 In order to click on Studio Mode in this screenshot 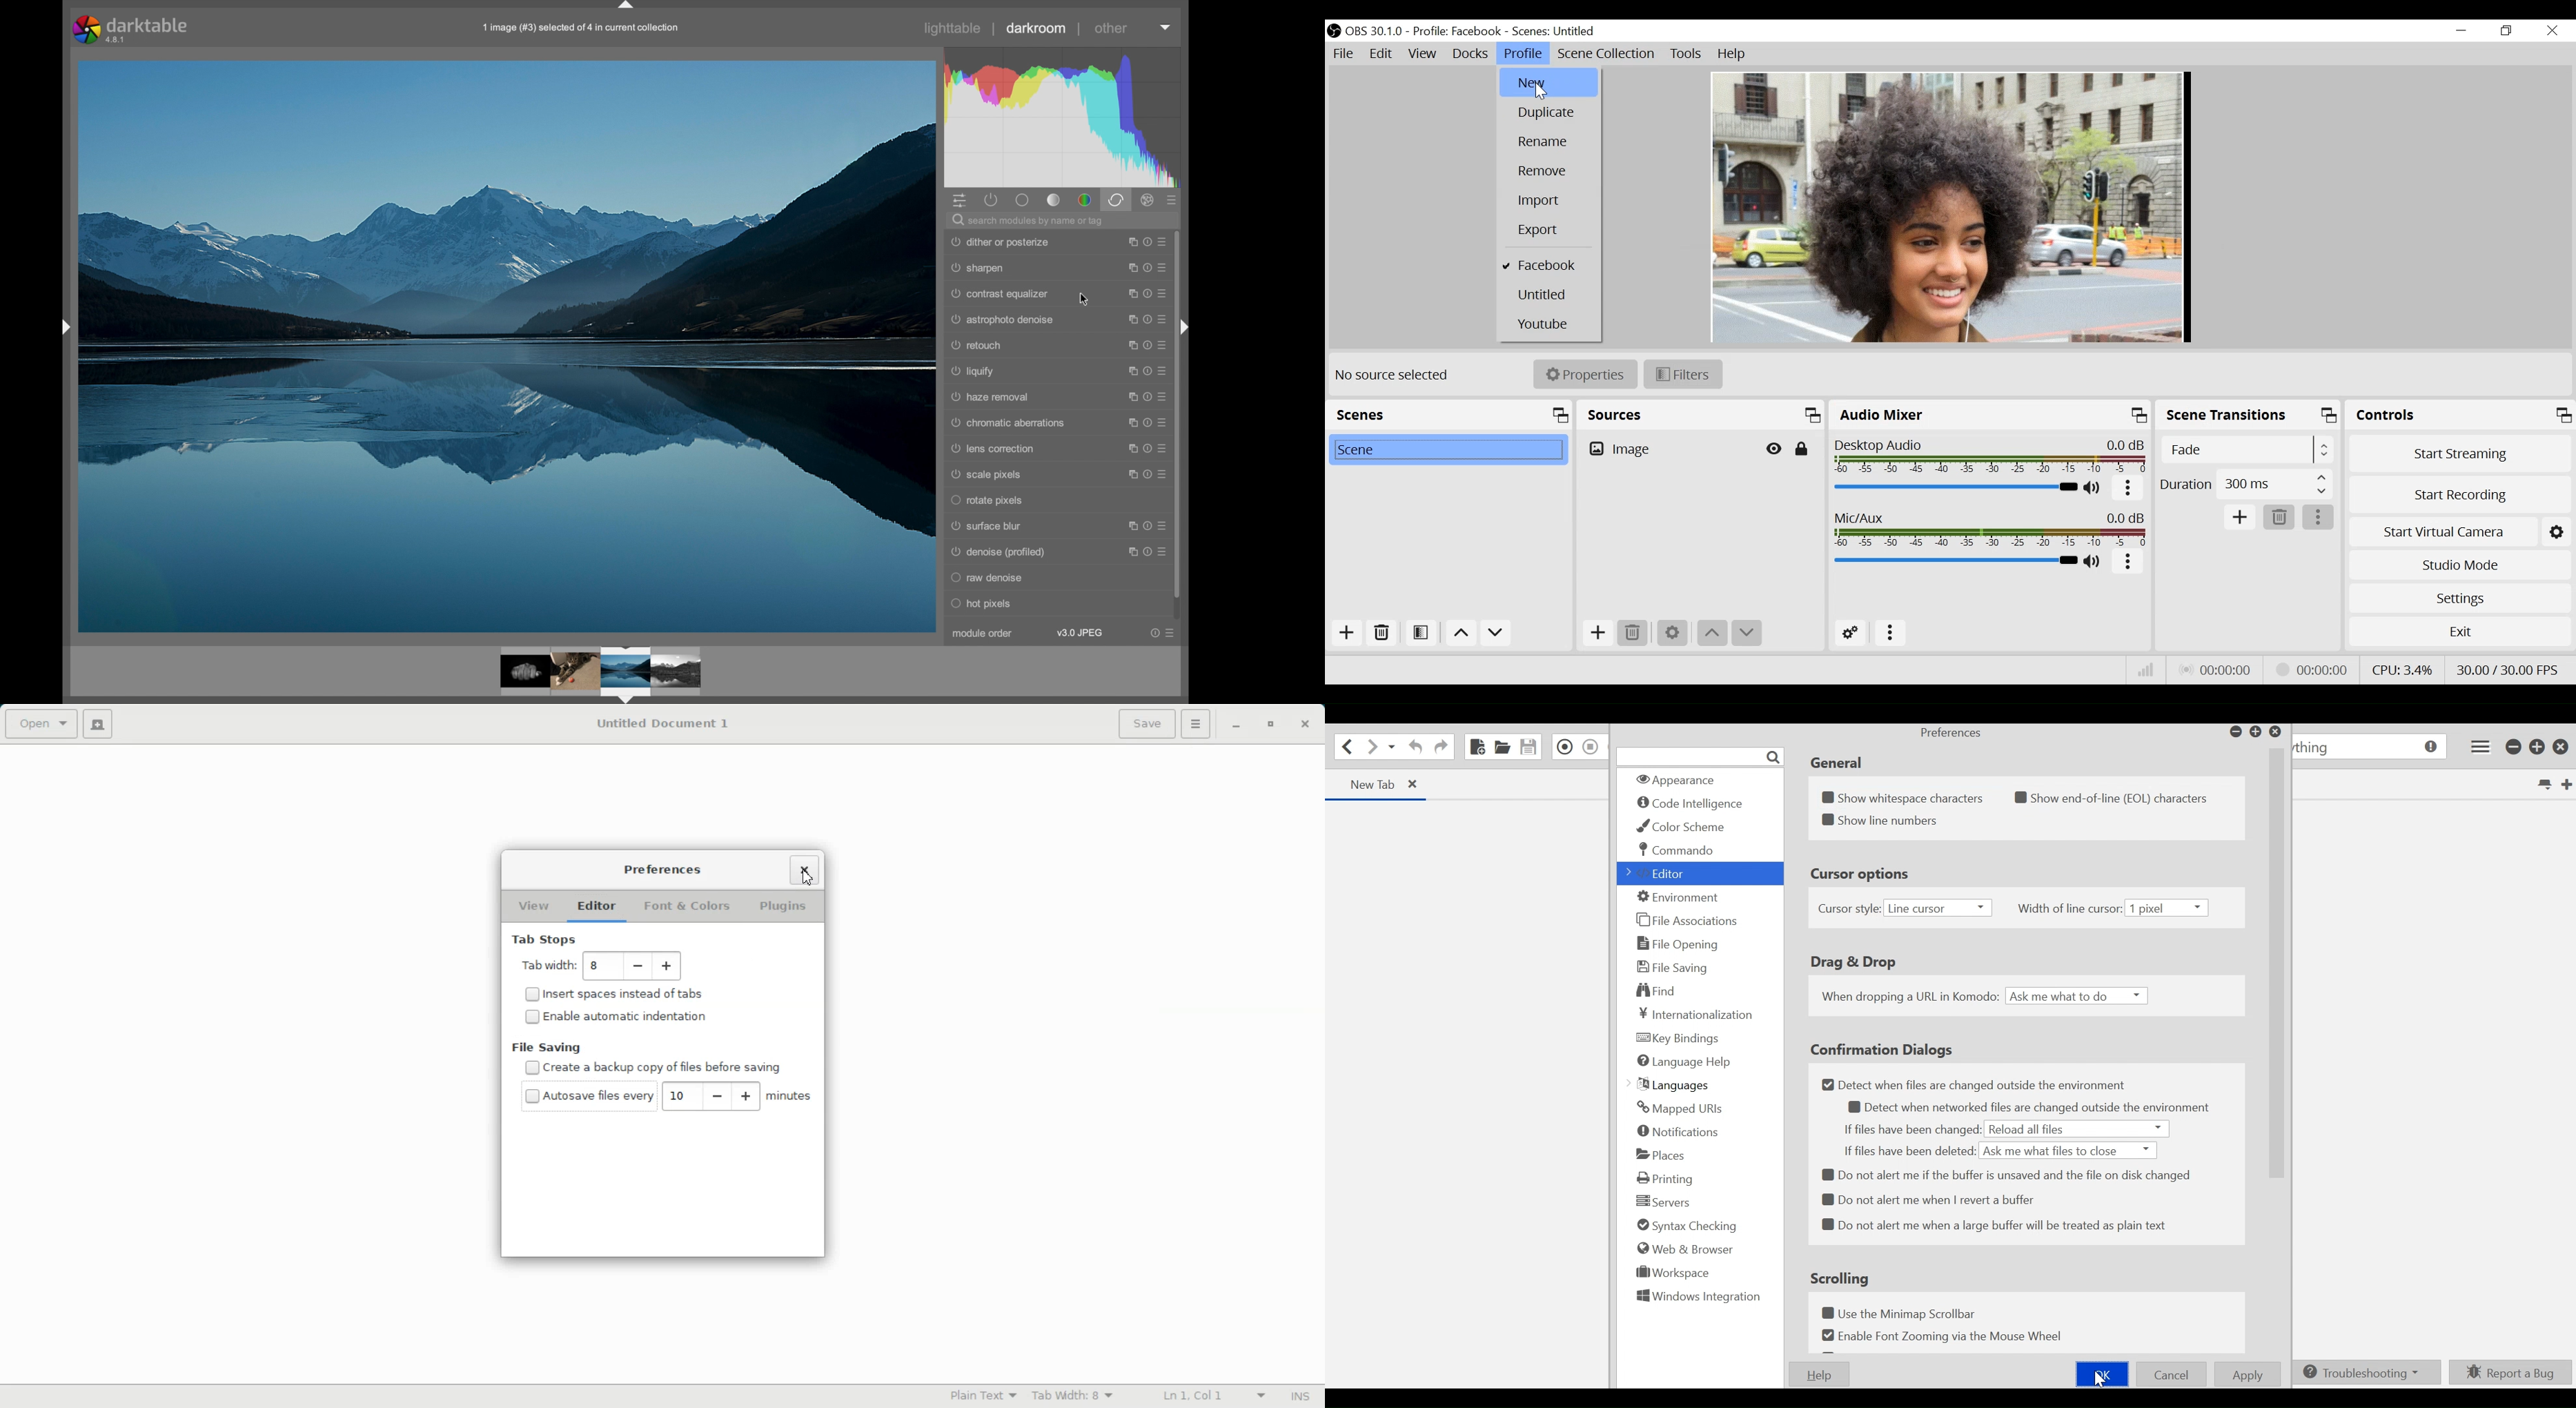, I will do `click(2458, 566)`.